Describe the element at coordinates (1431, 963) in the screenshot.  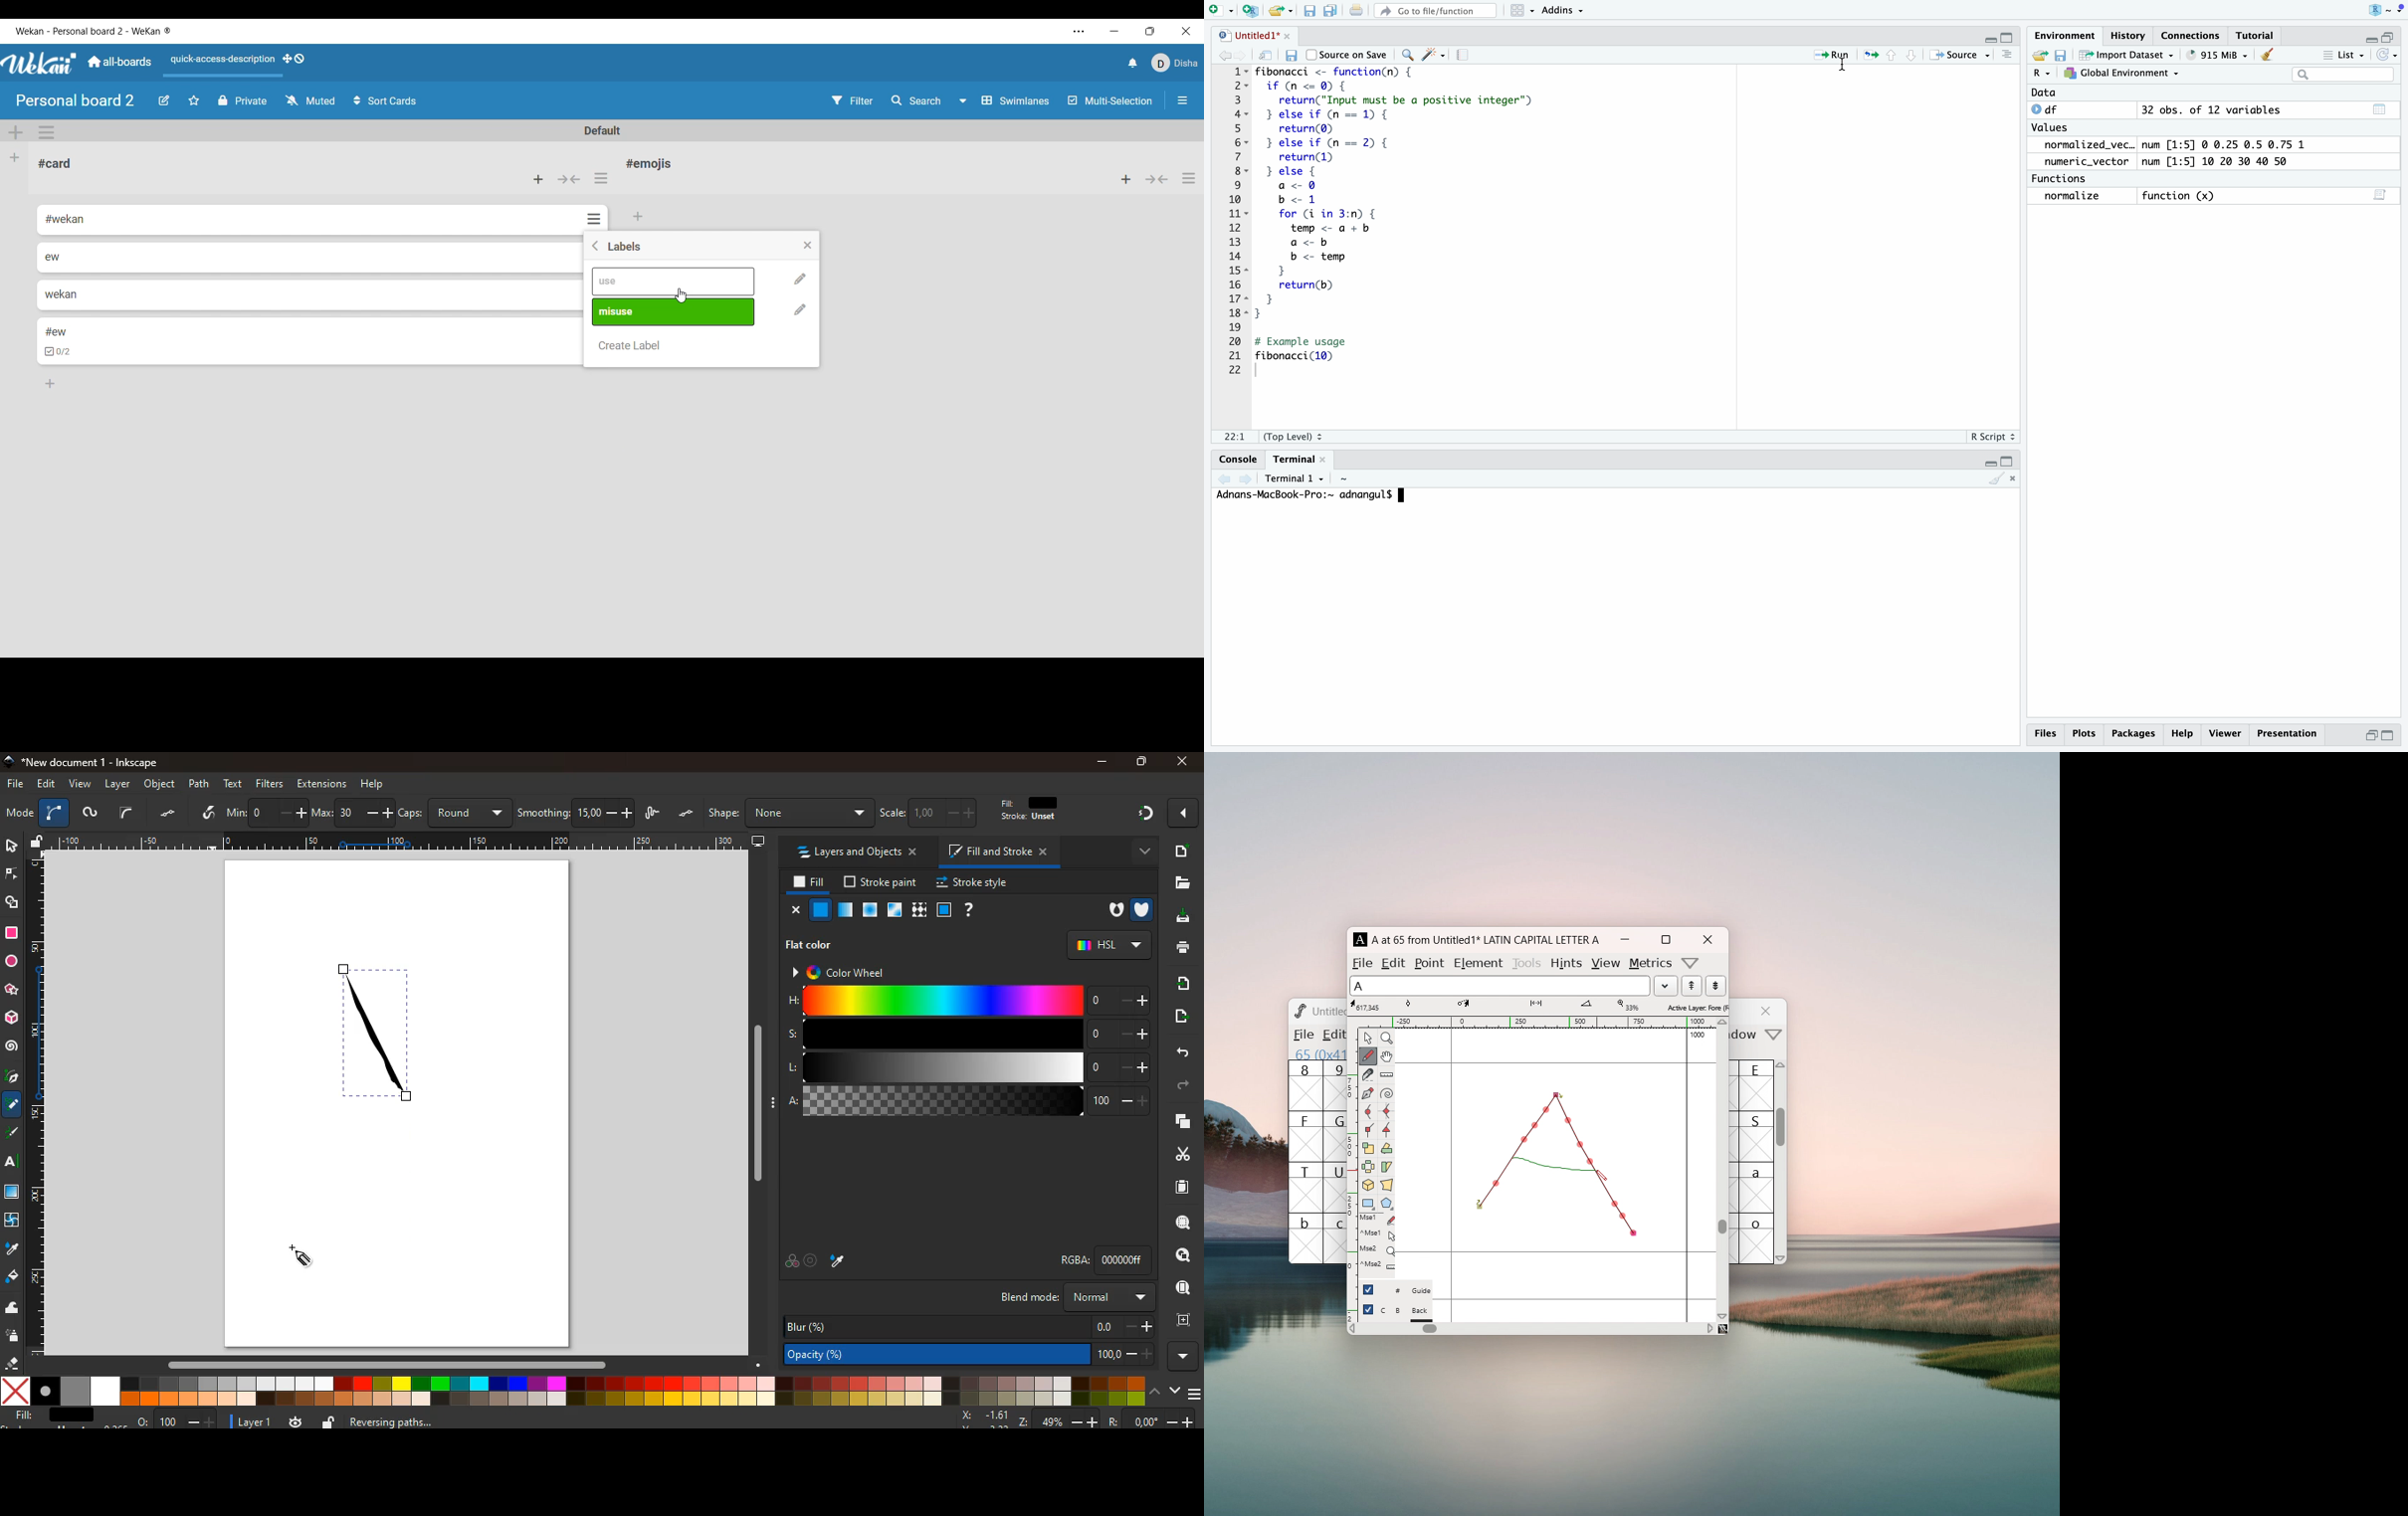
I see `point` at that location.